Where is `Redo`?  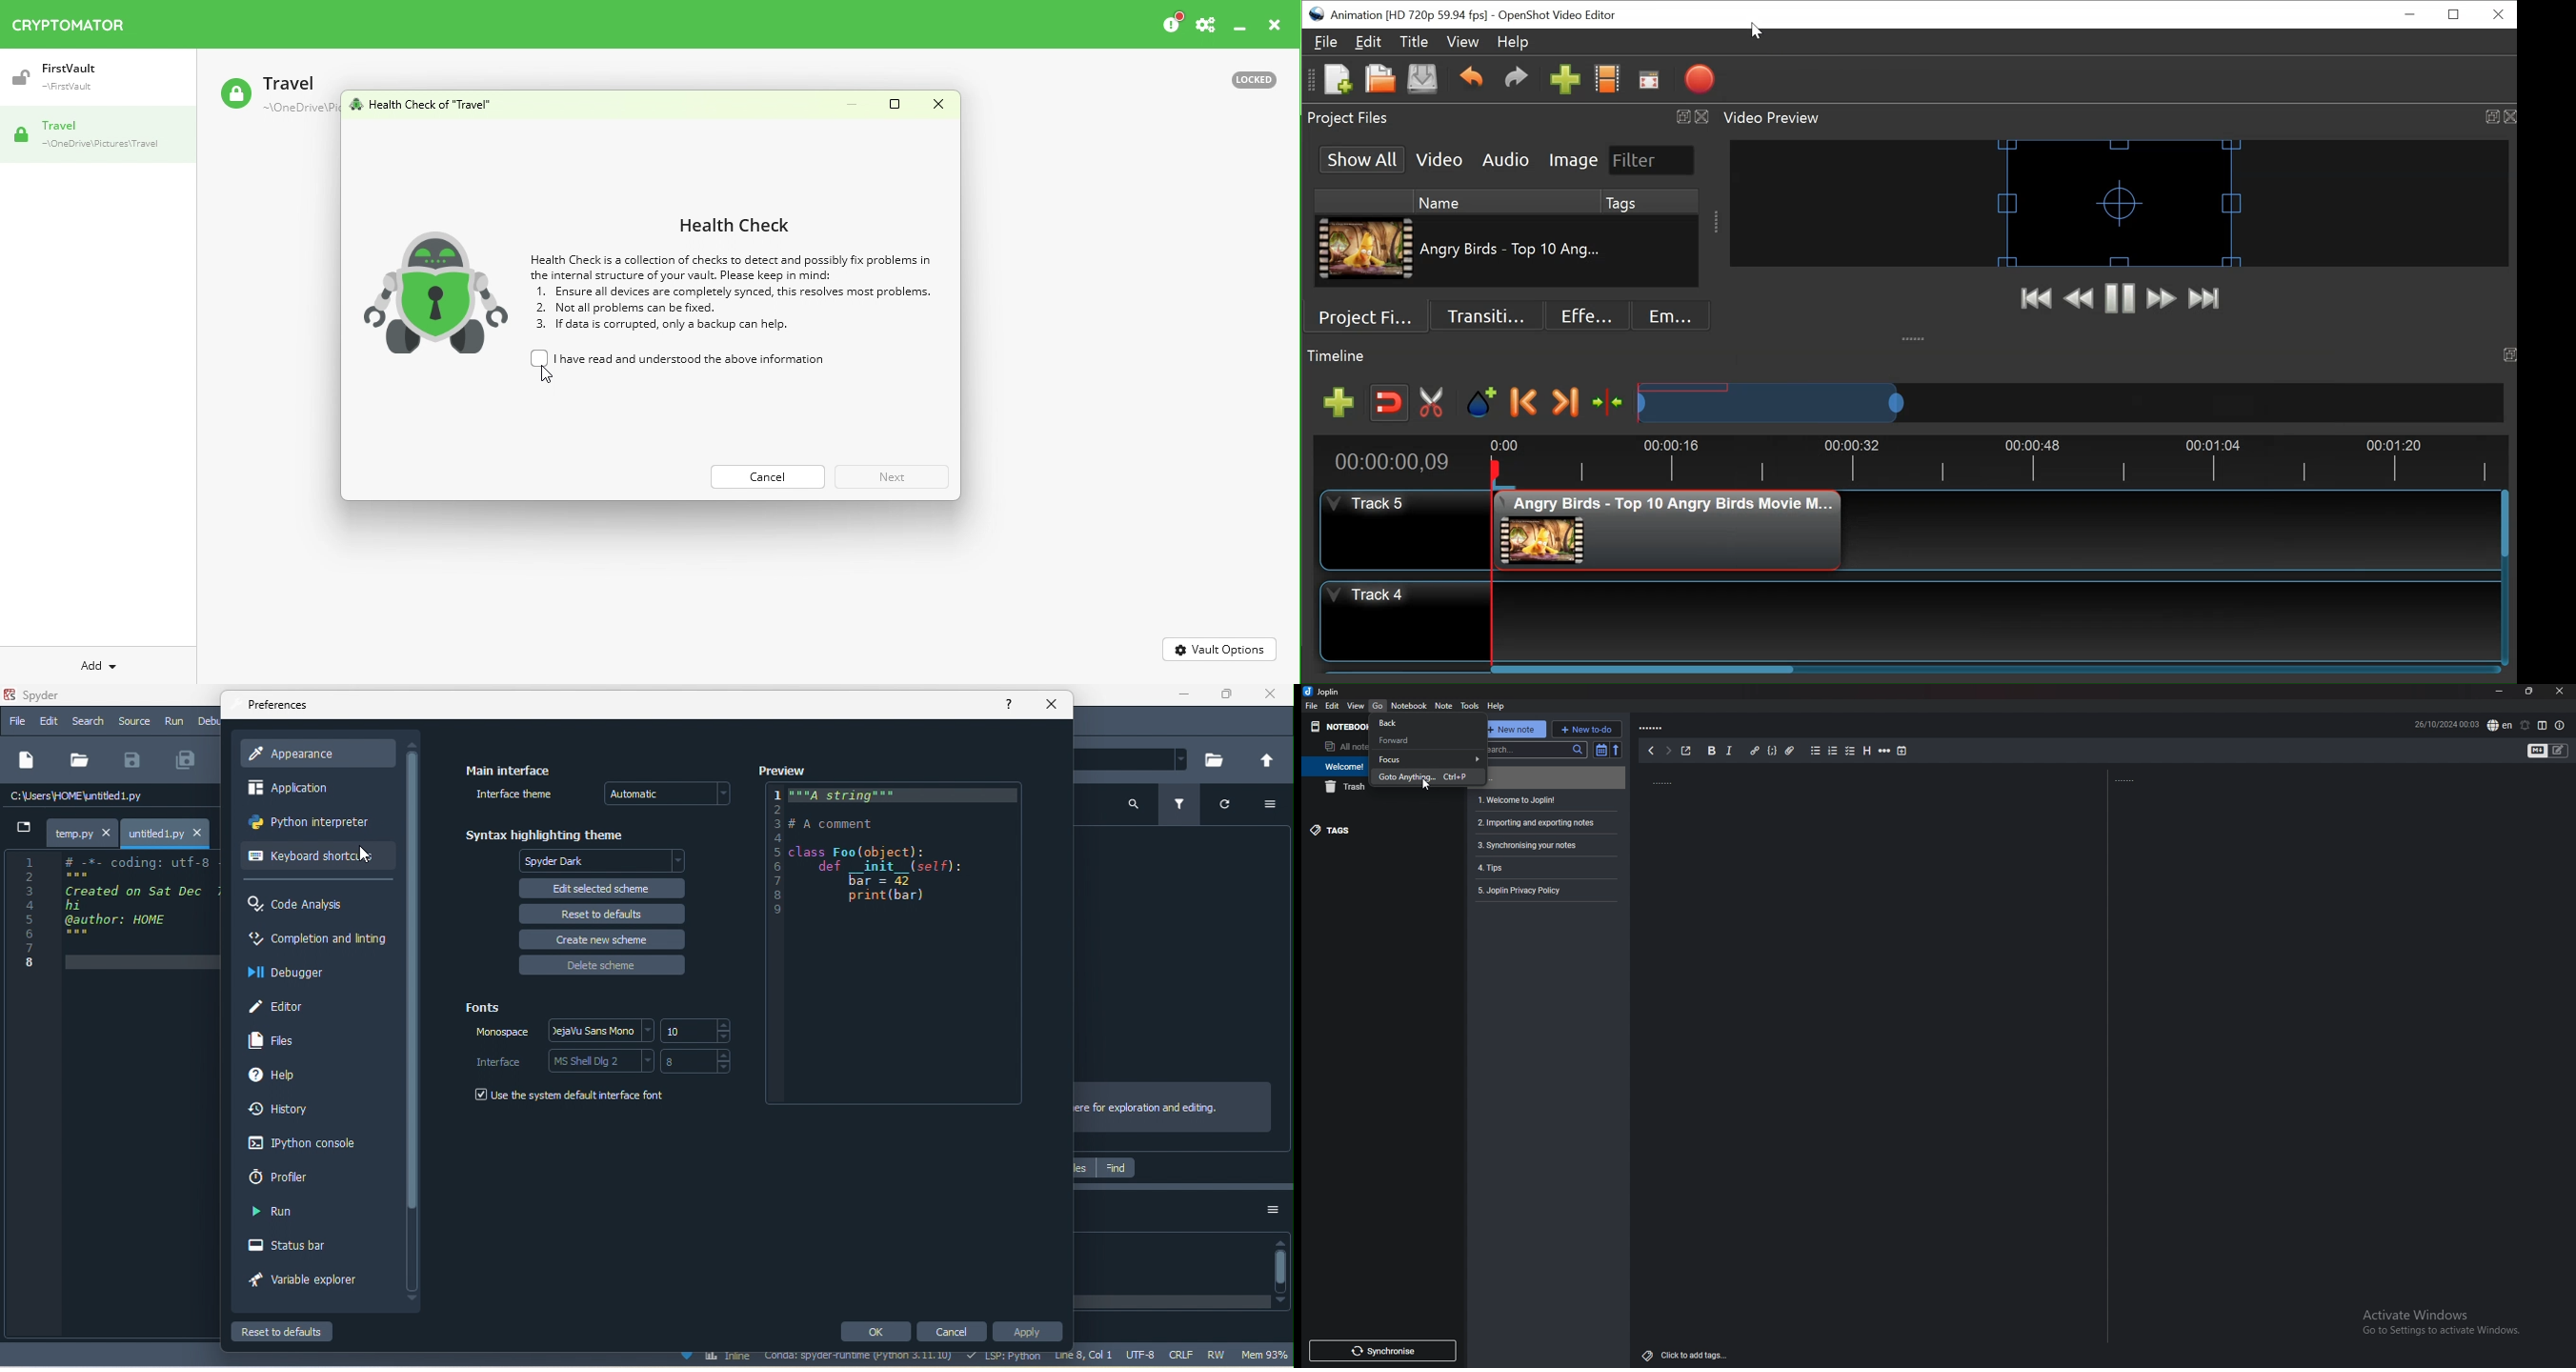
Redo is located at coordinates (1517, 79).